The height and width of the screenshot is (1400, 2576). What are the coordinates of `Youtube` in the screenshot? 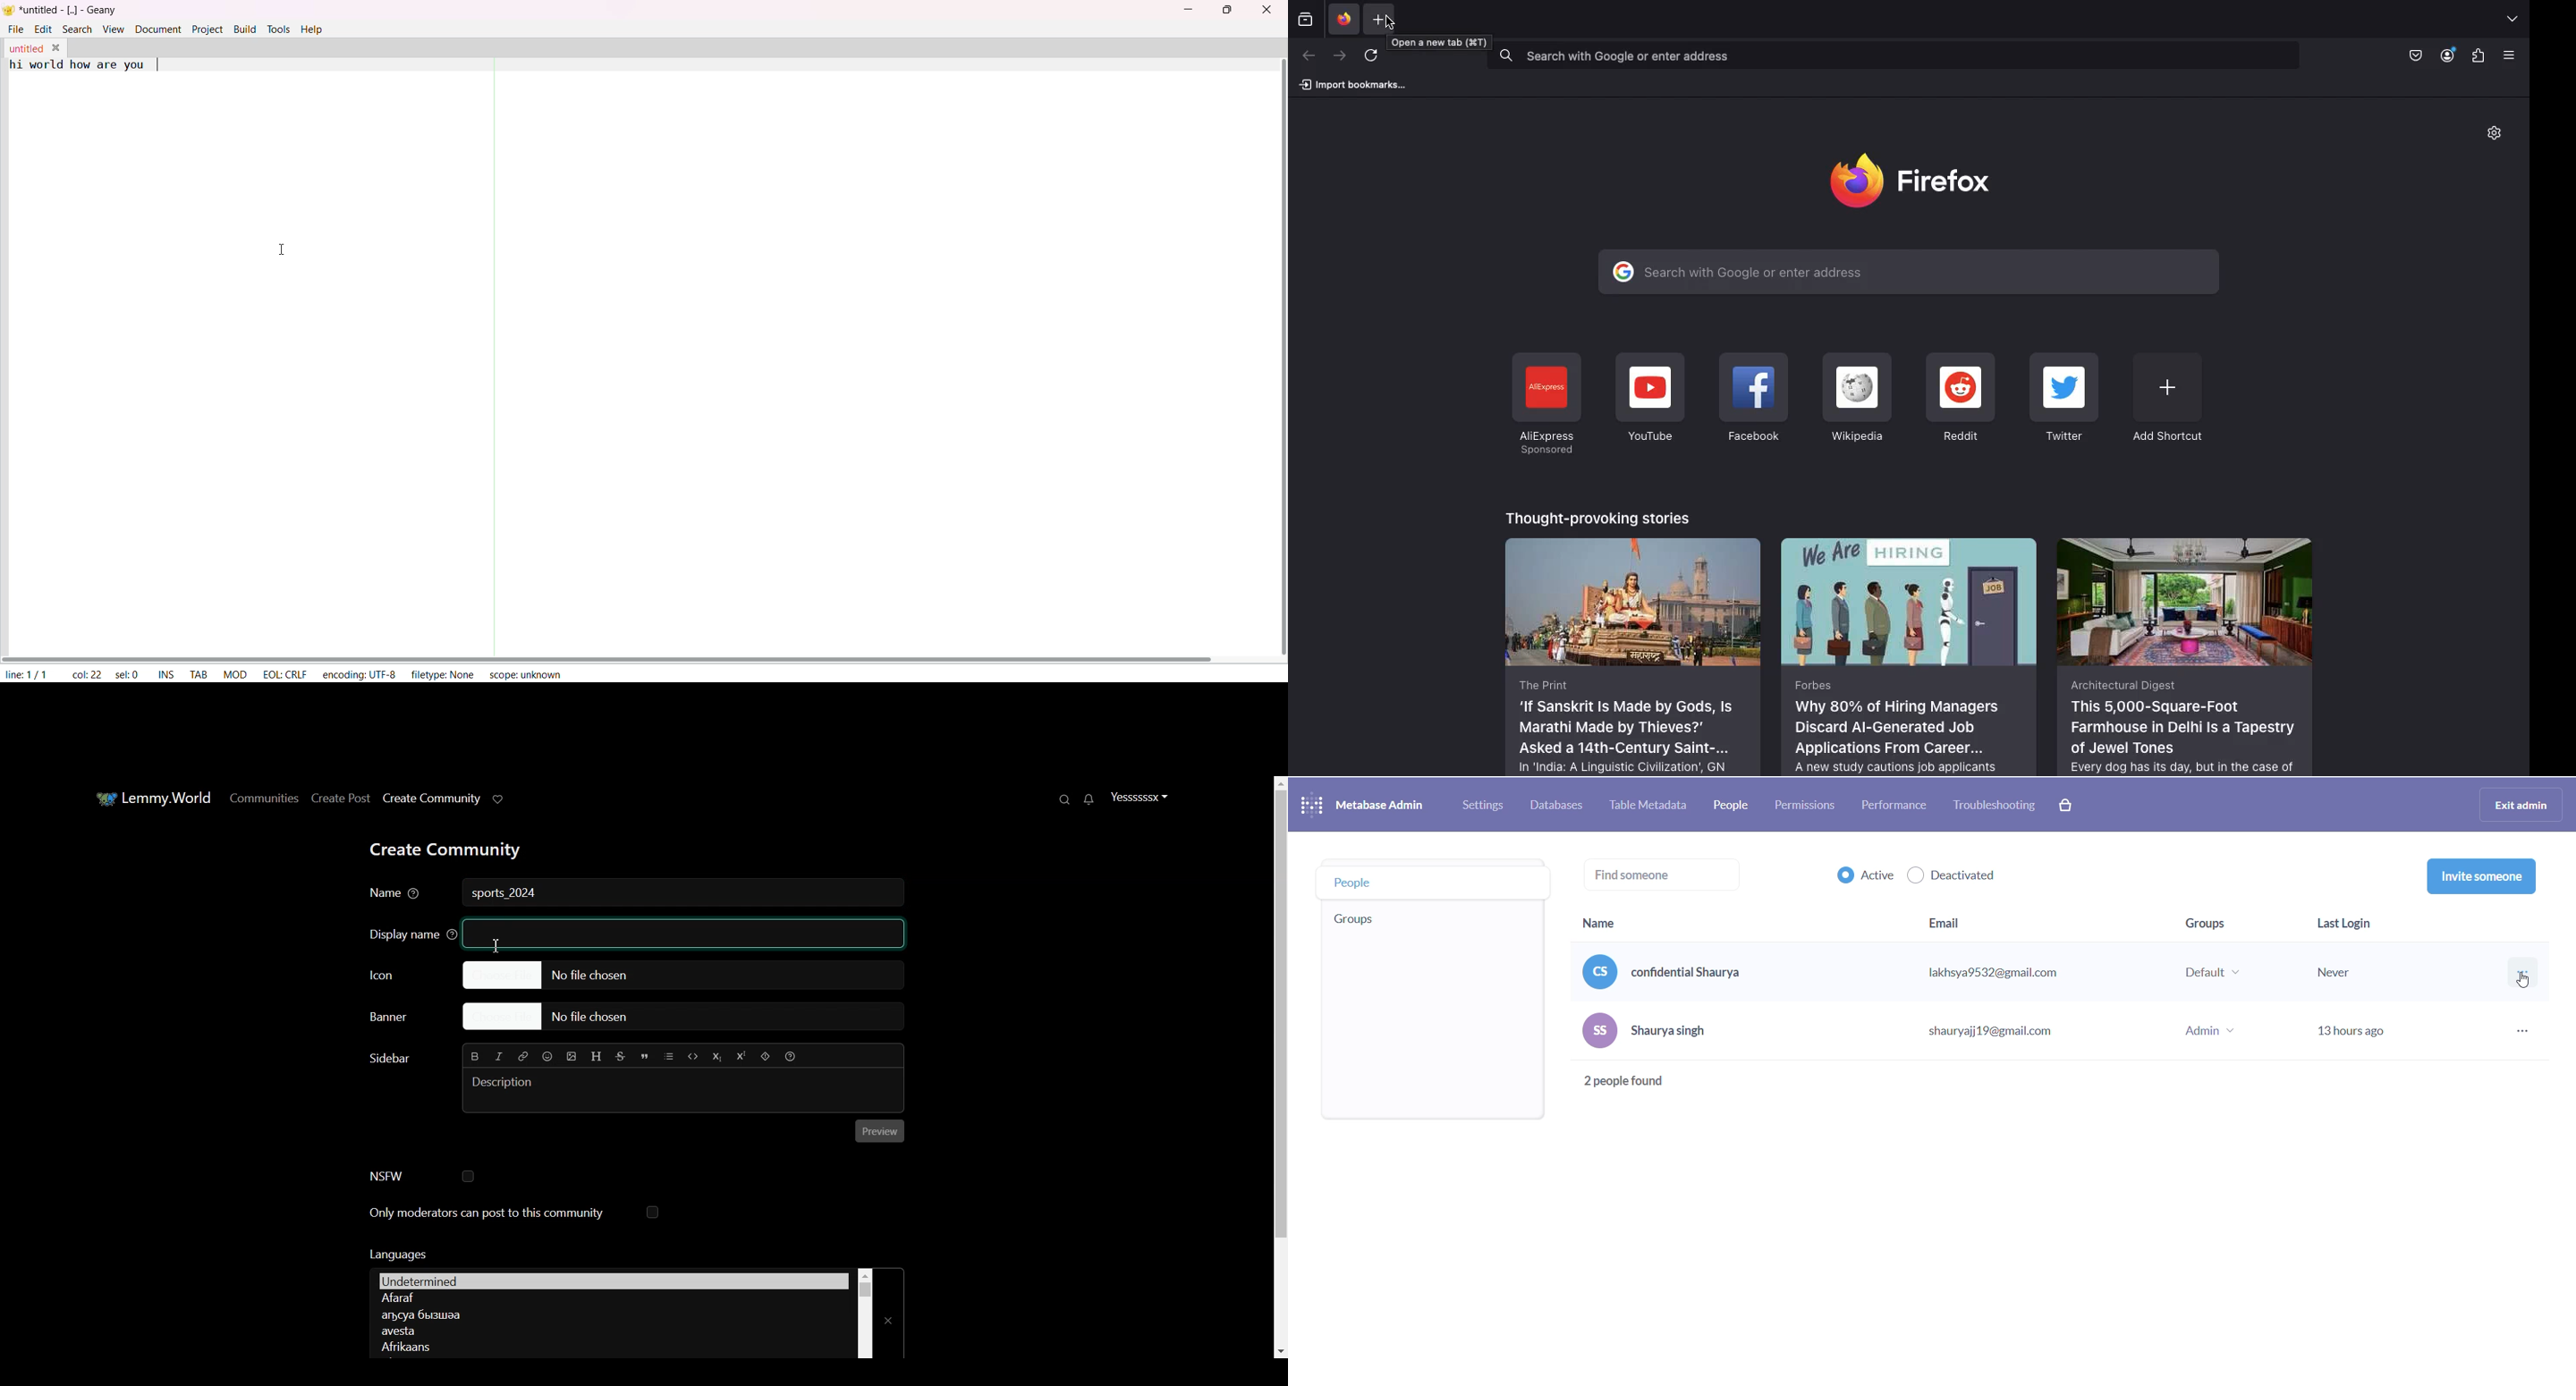 It's located at (1649, 398).